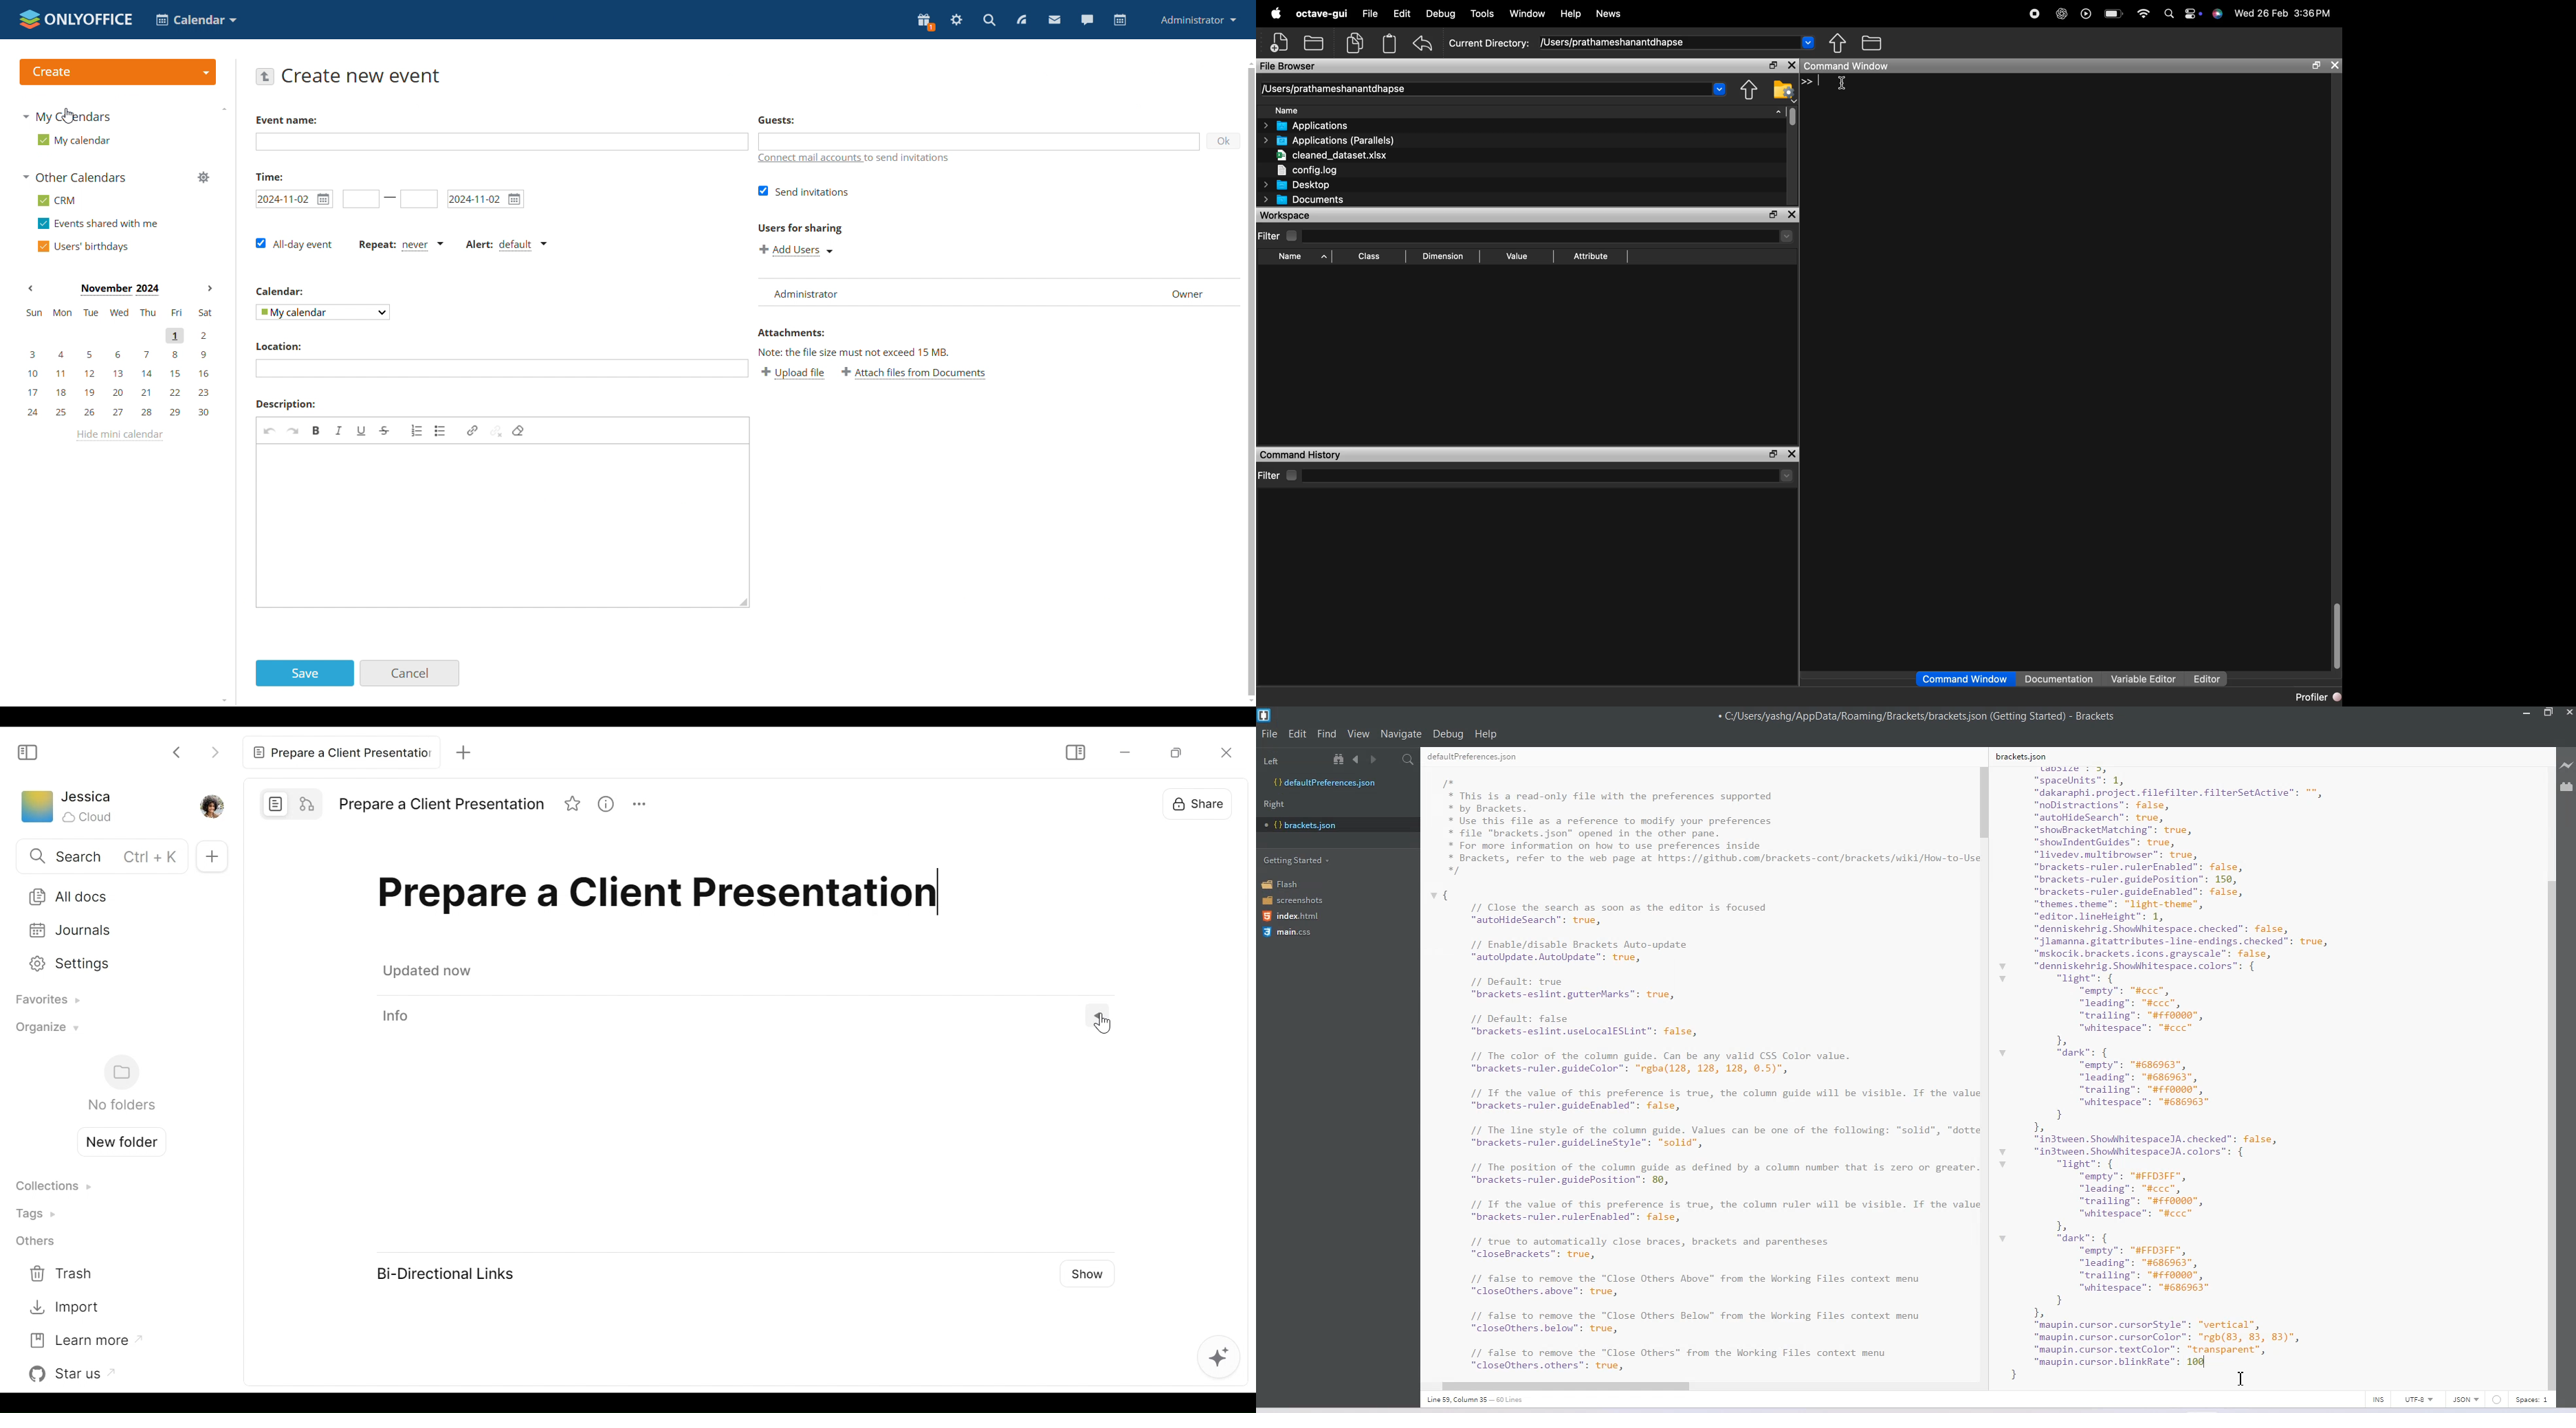  What do you see at coordinates (309, 803) in the screenshot?
I see `Edgeless mode` at bounding box center [309, 803].